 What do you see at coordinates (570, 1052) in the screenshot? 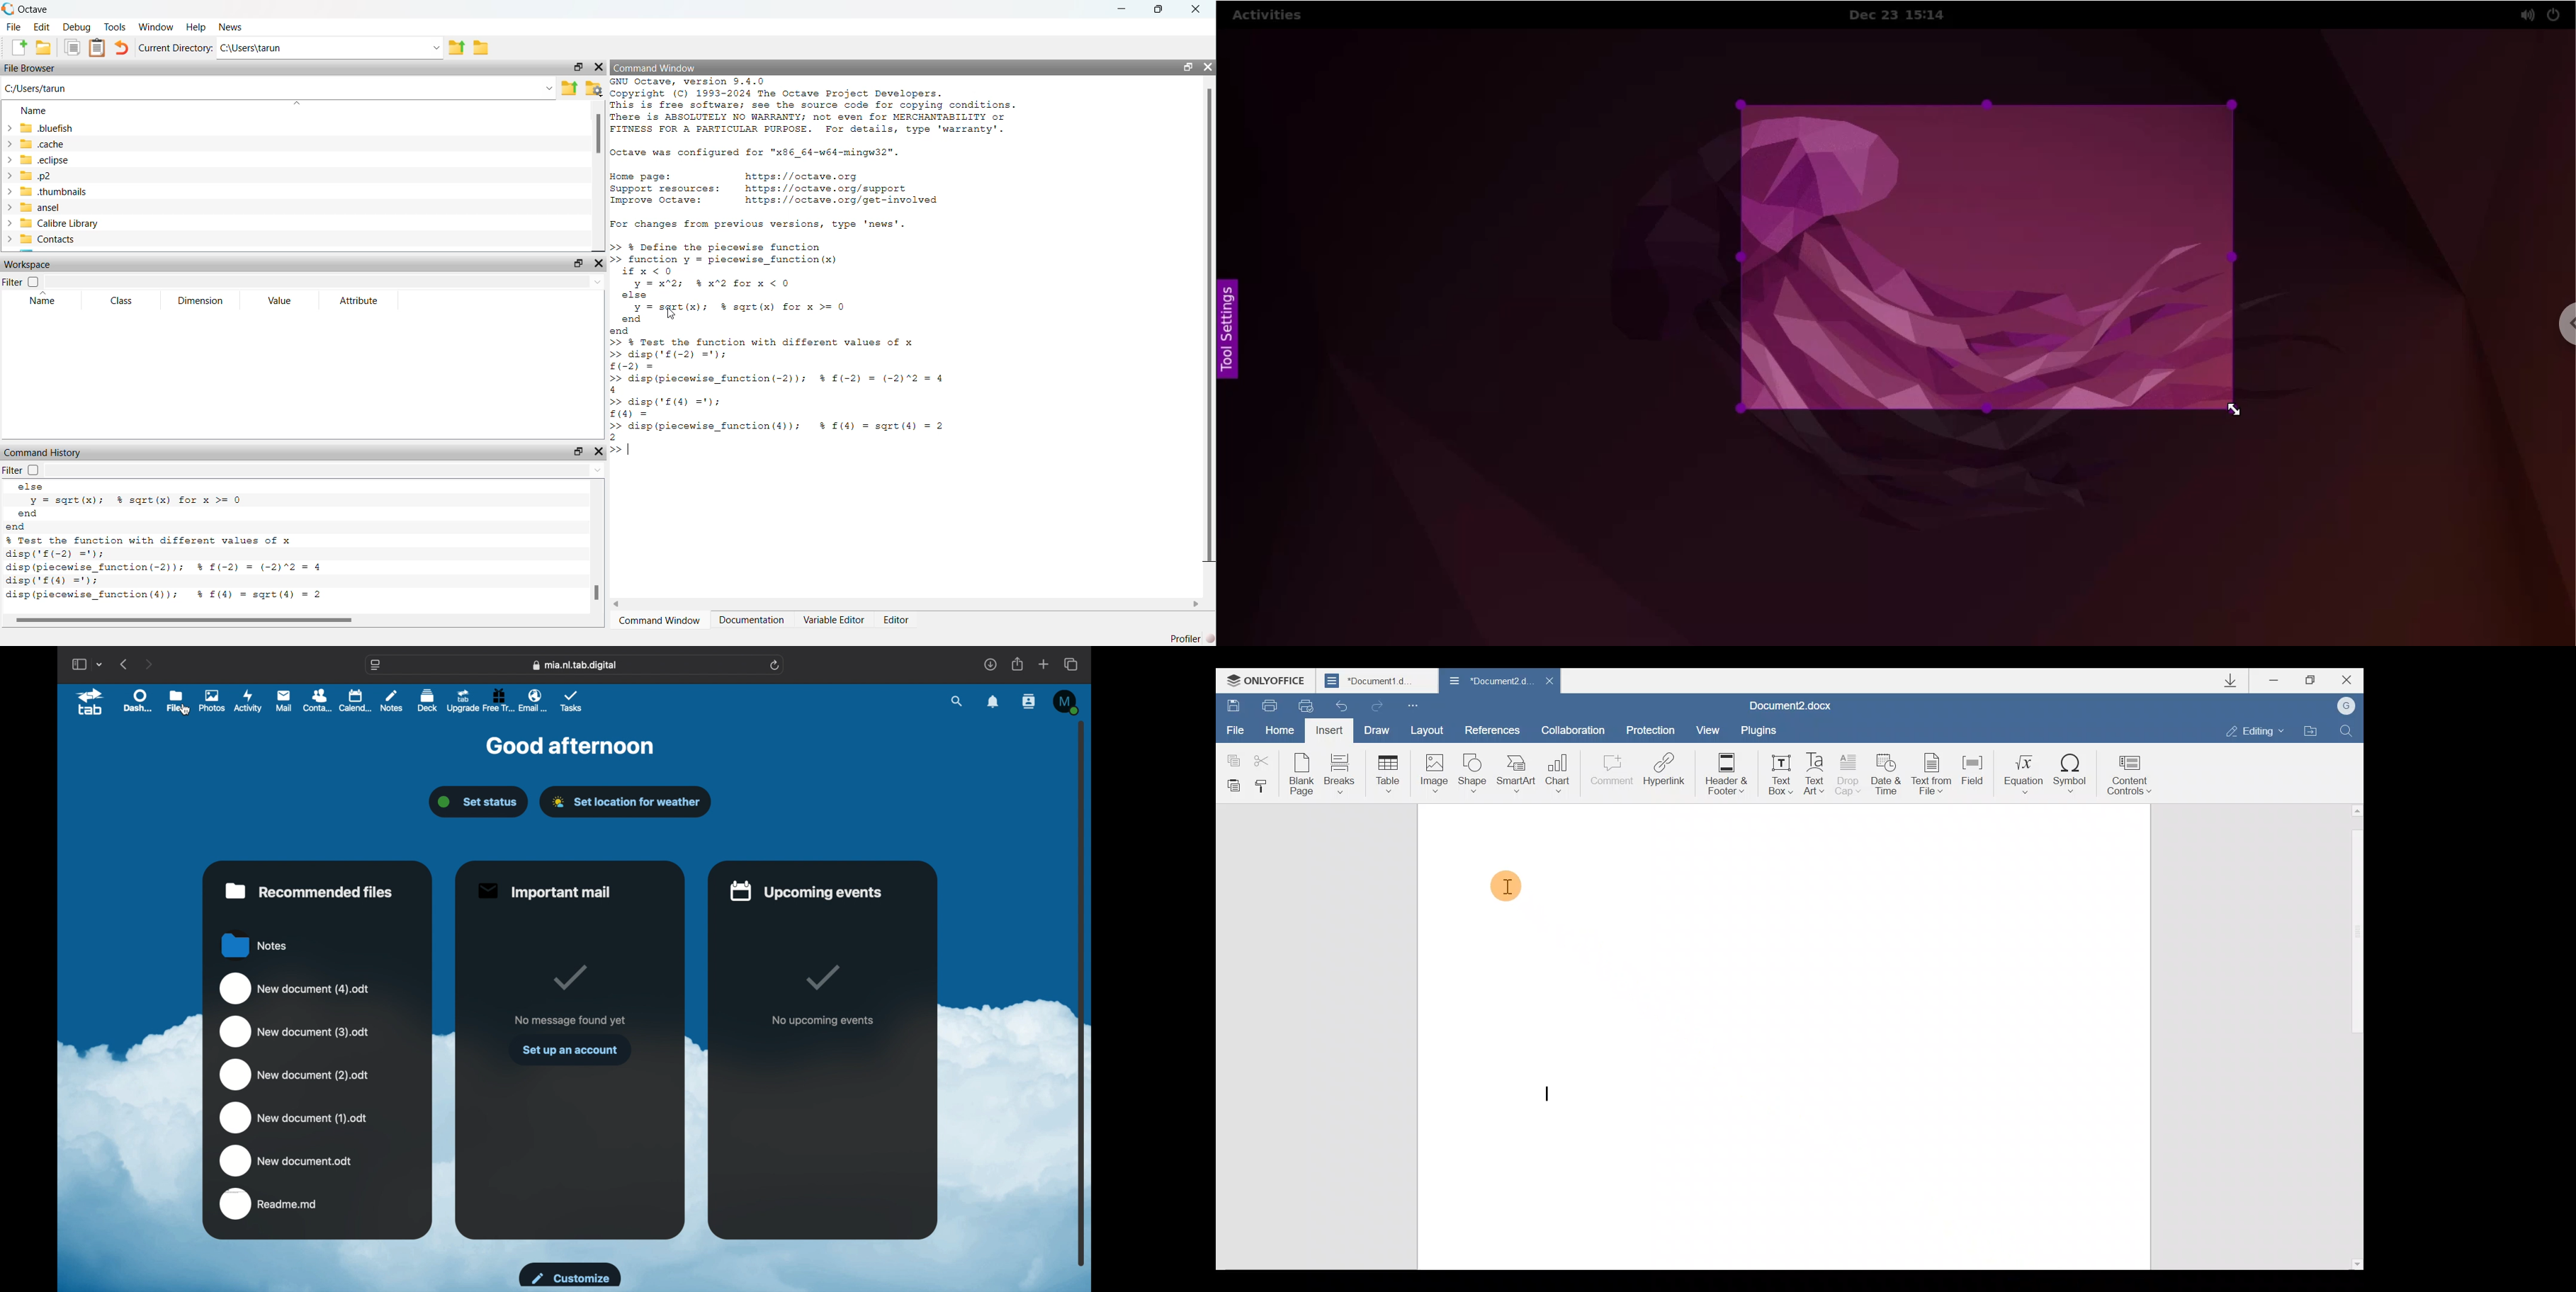
I see `set up an account` at bounding box center [570, 1052].